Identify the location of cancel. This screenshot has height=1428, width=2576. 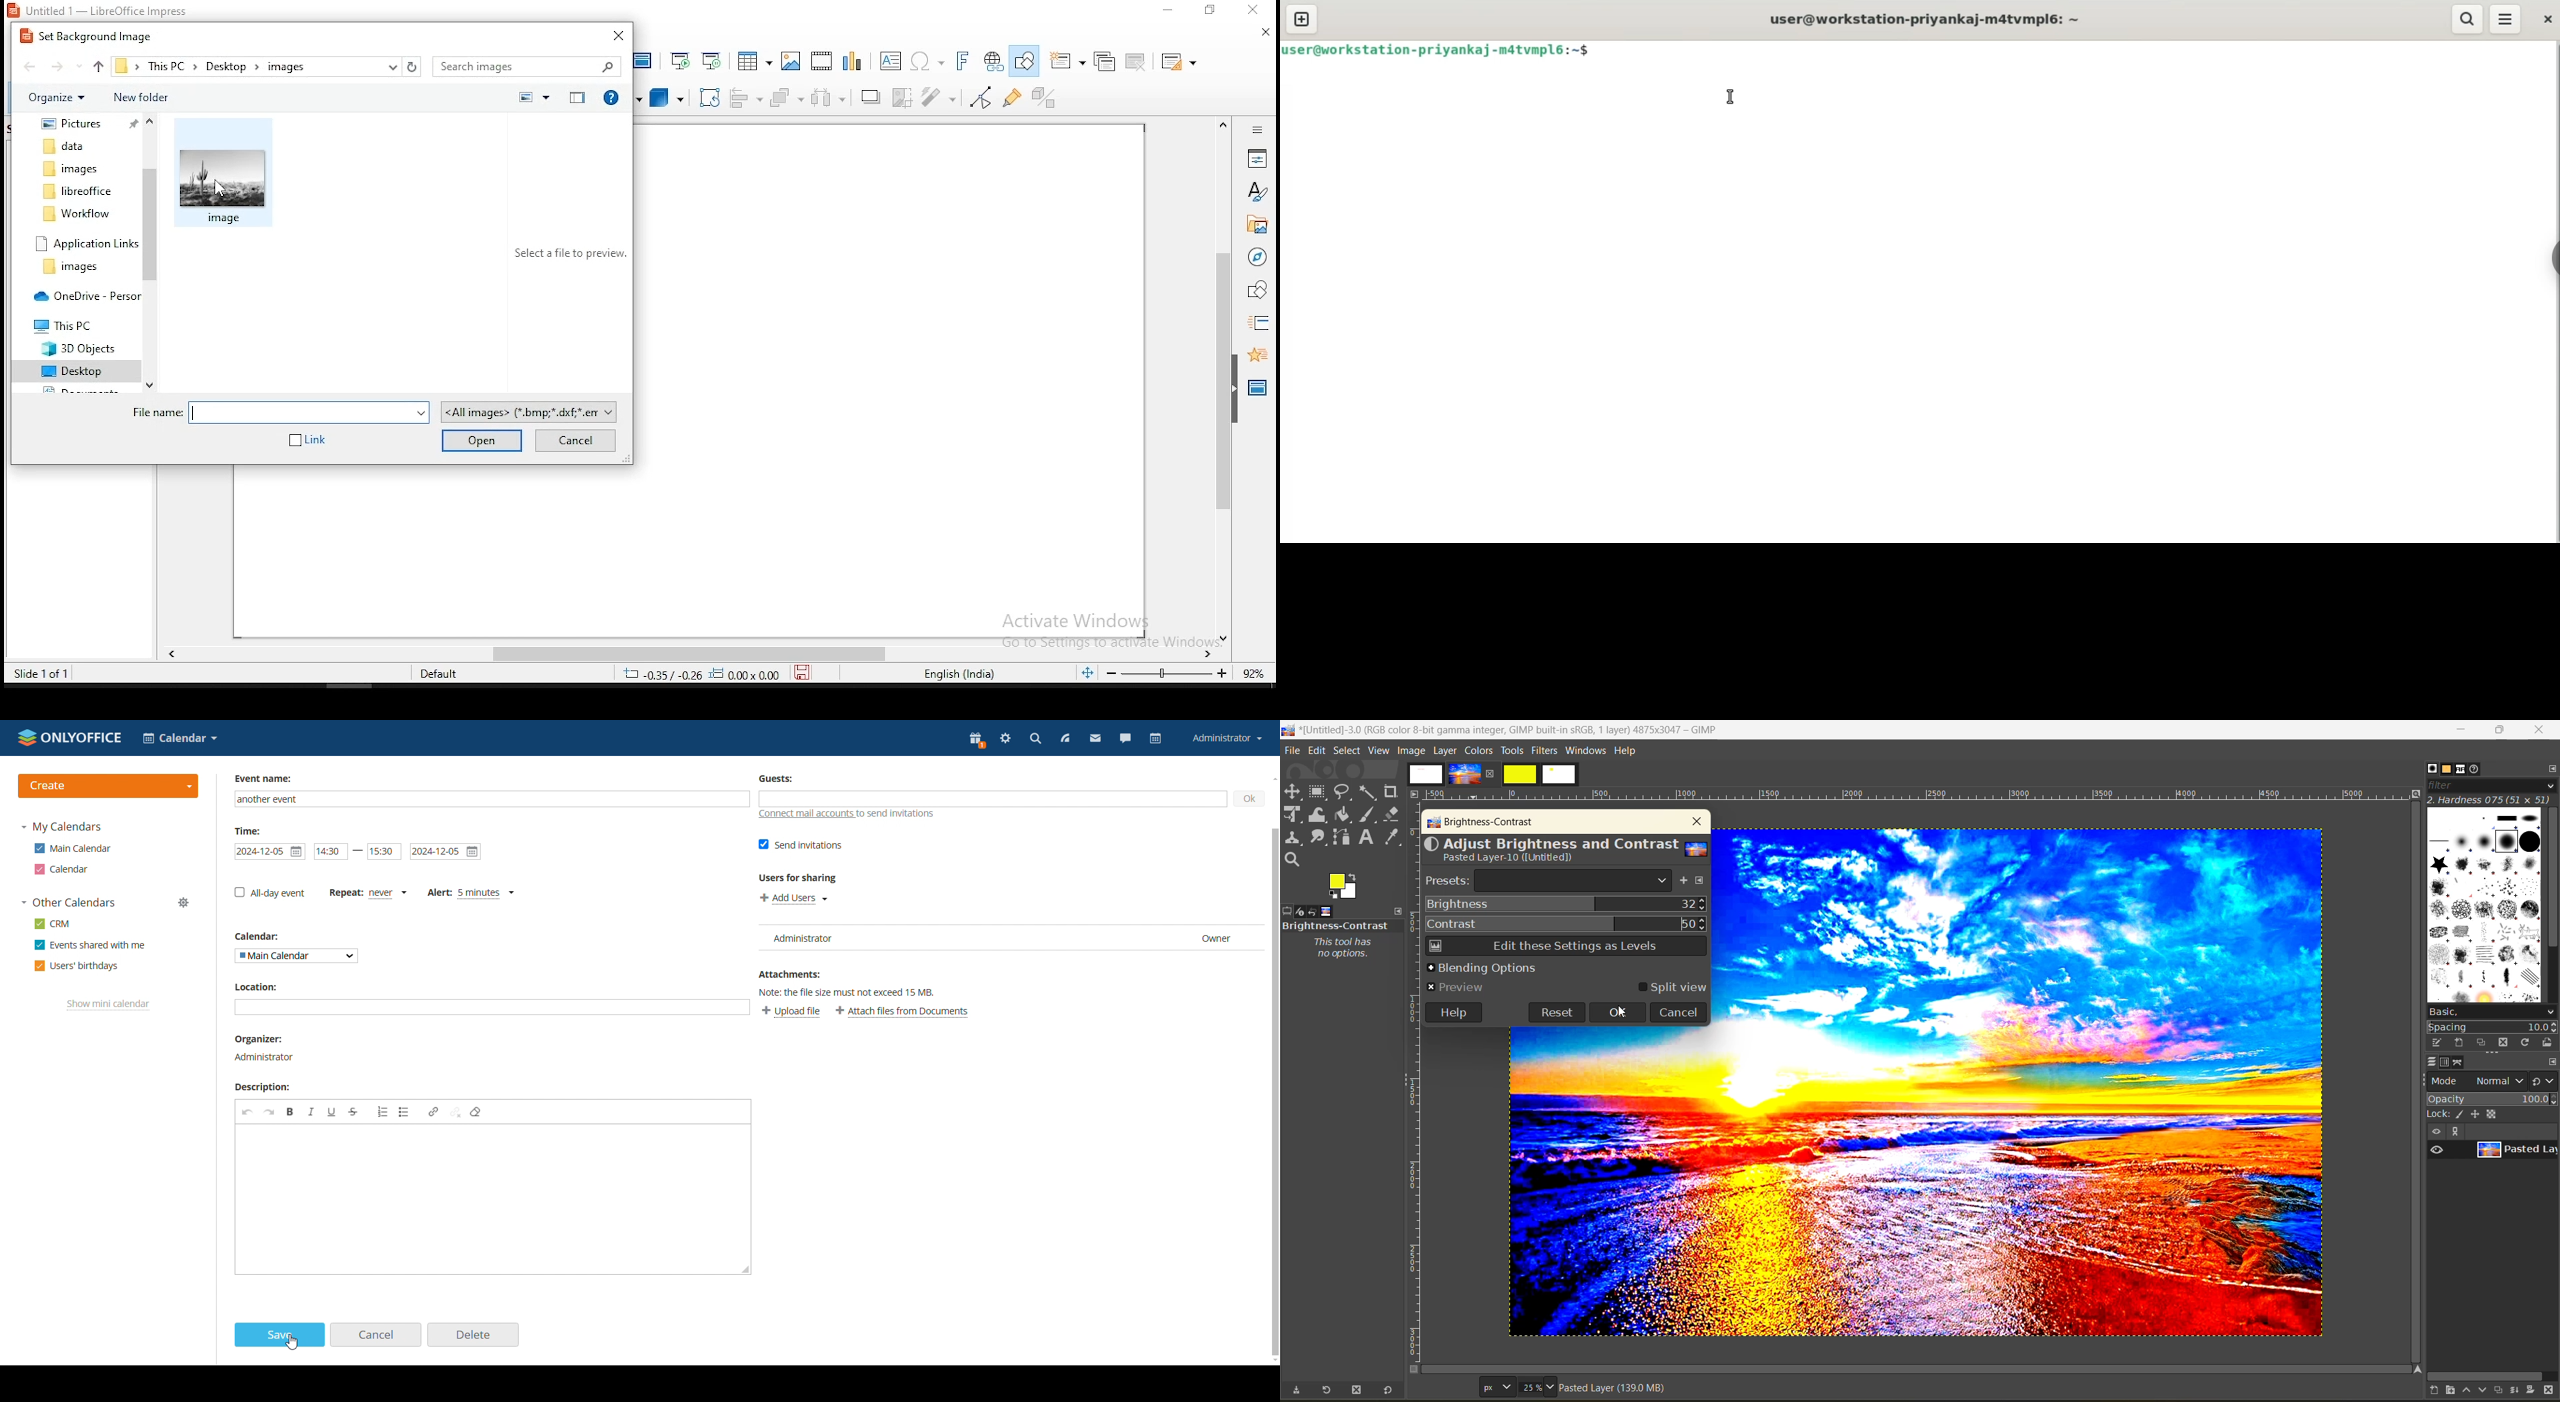
(1678, 1012).